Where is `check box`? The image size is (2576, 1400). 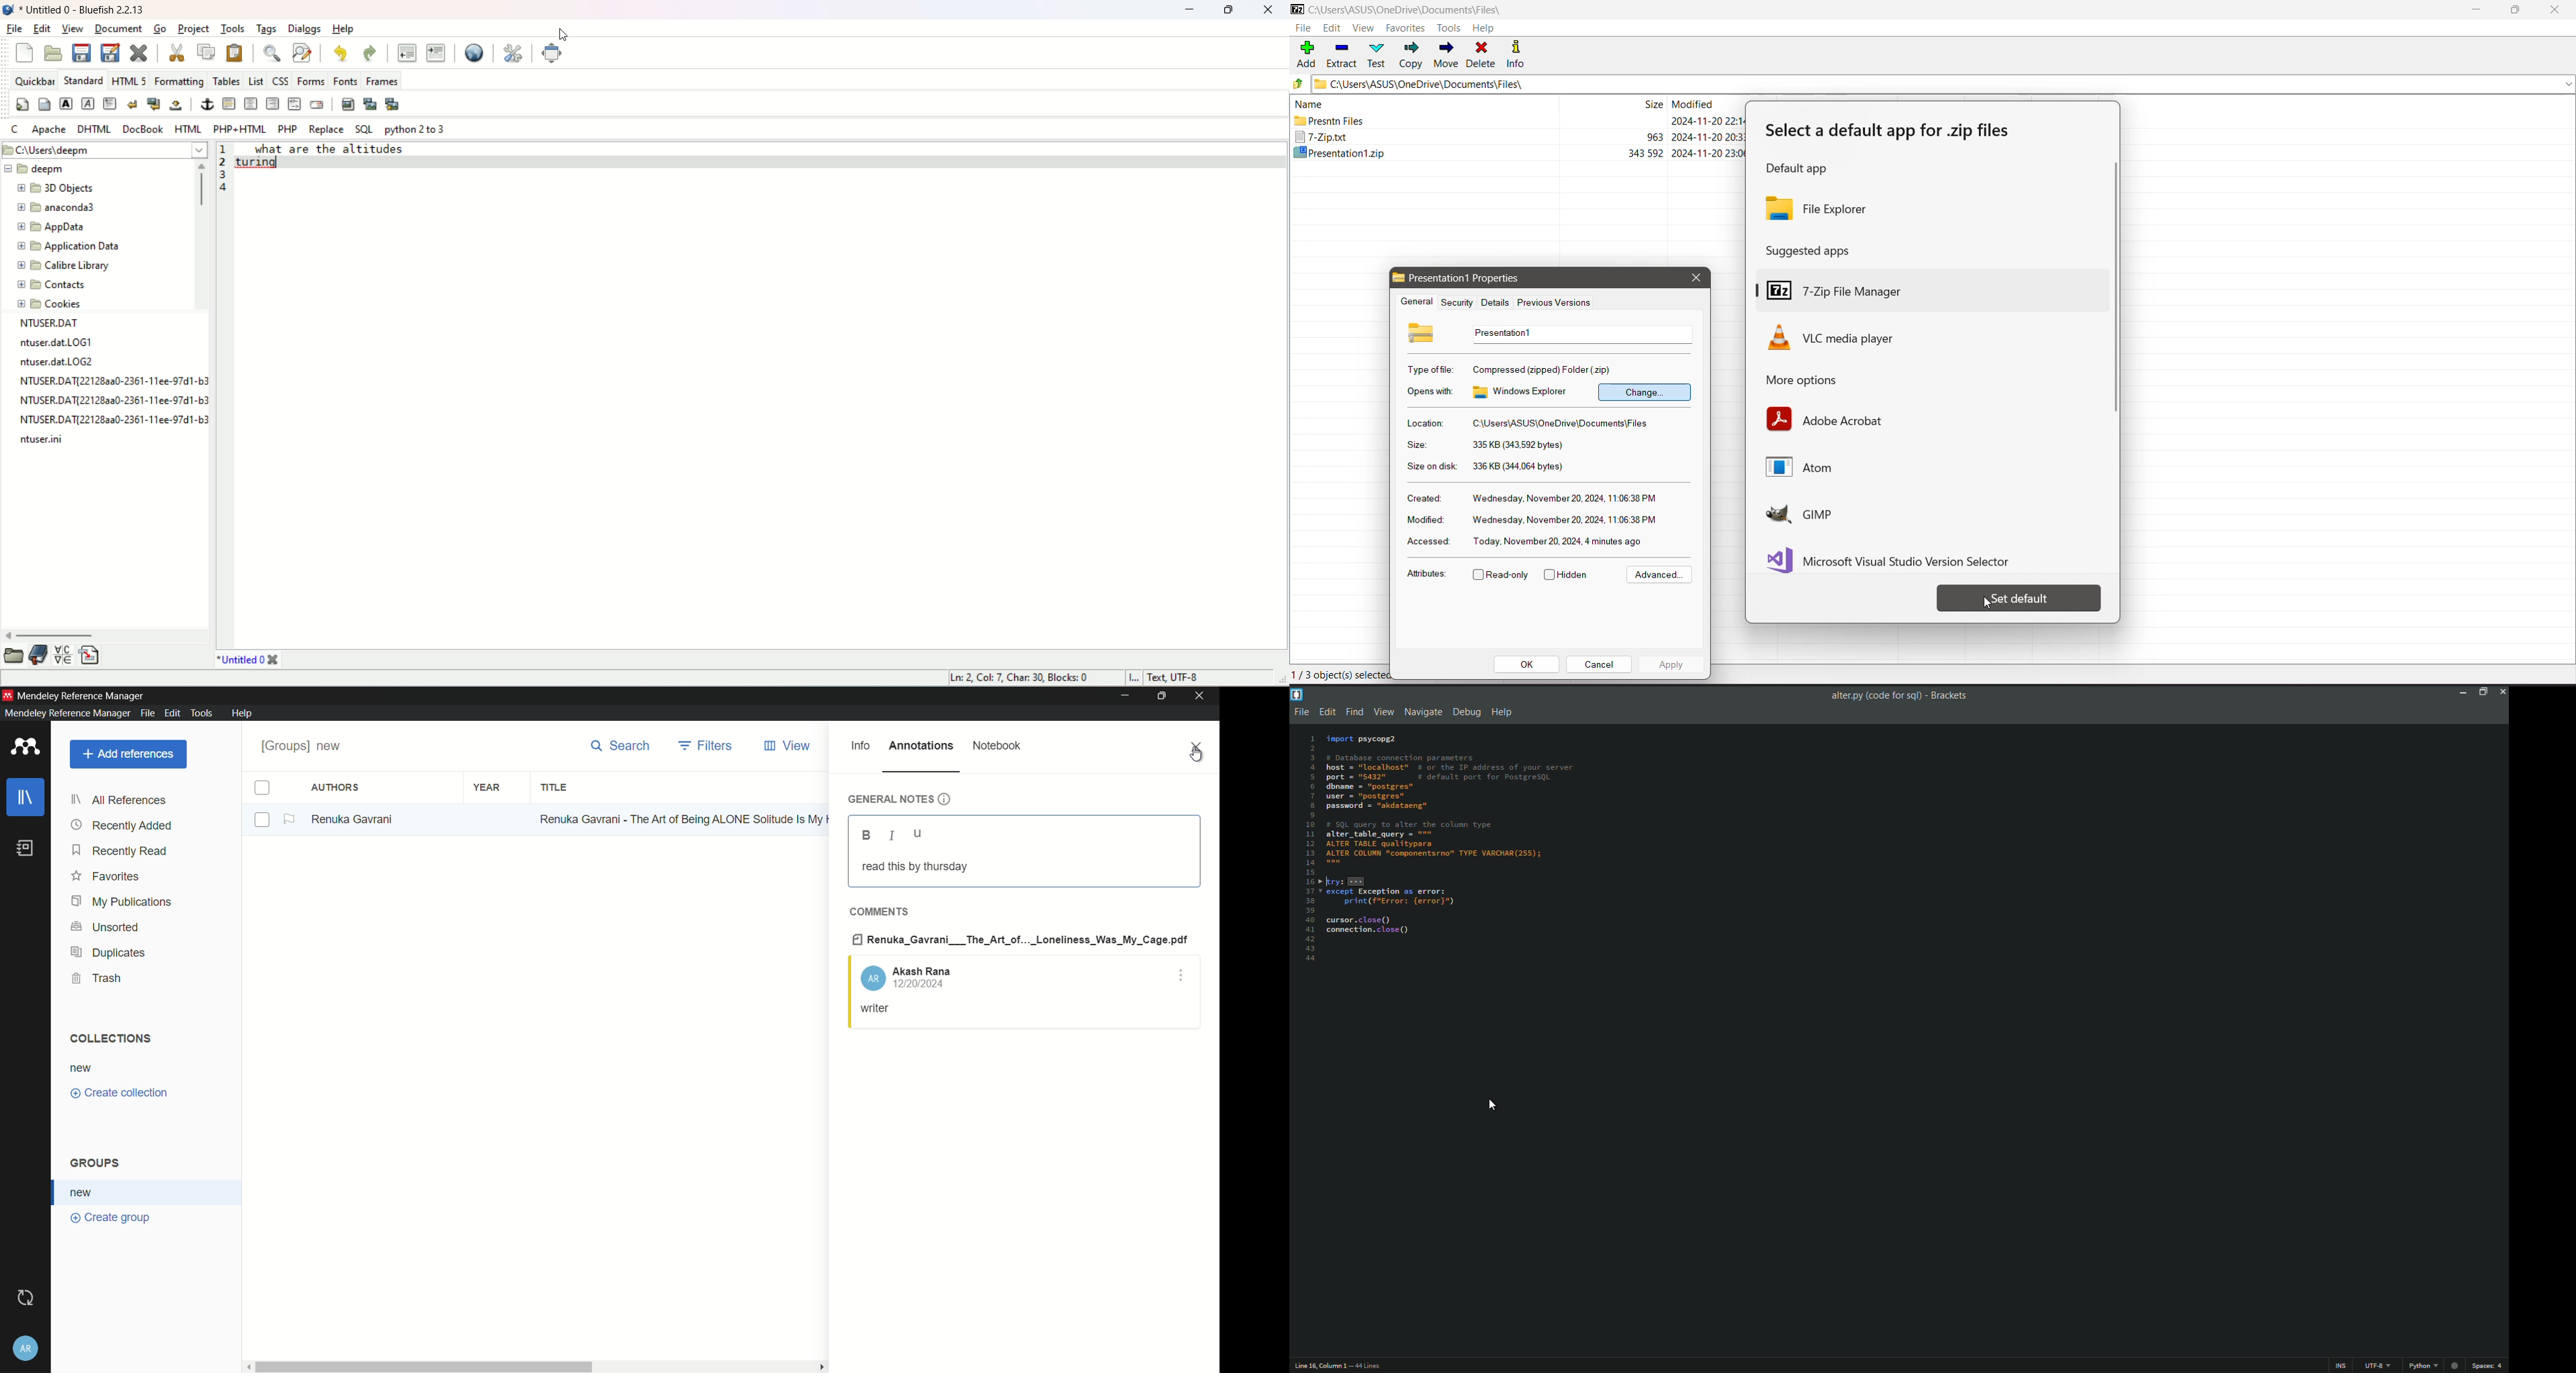
check box is located at coordinates (262, 788).